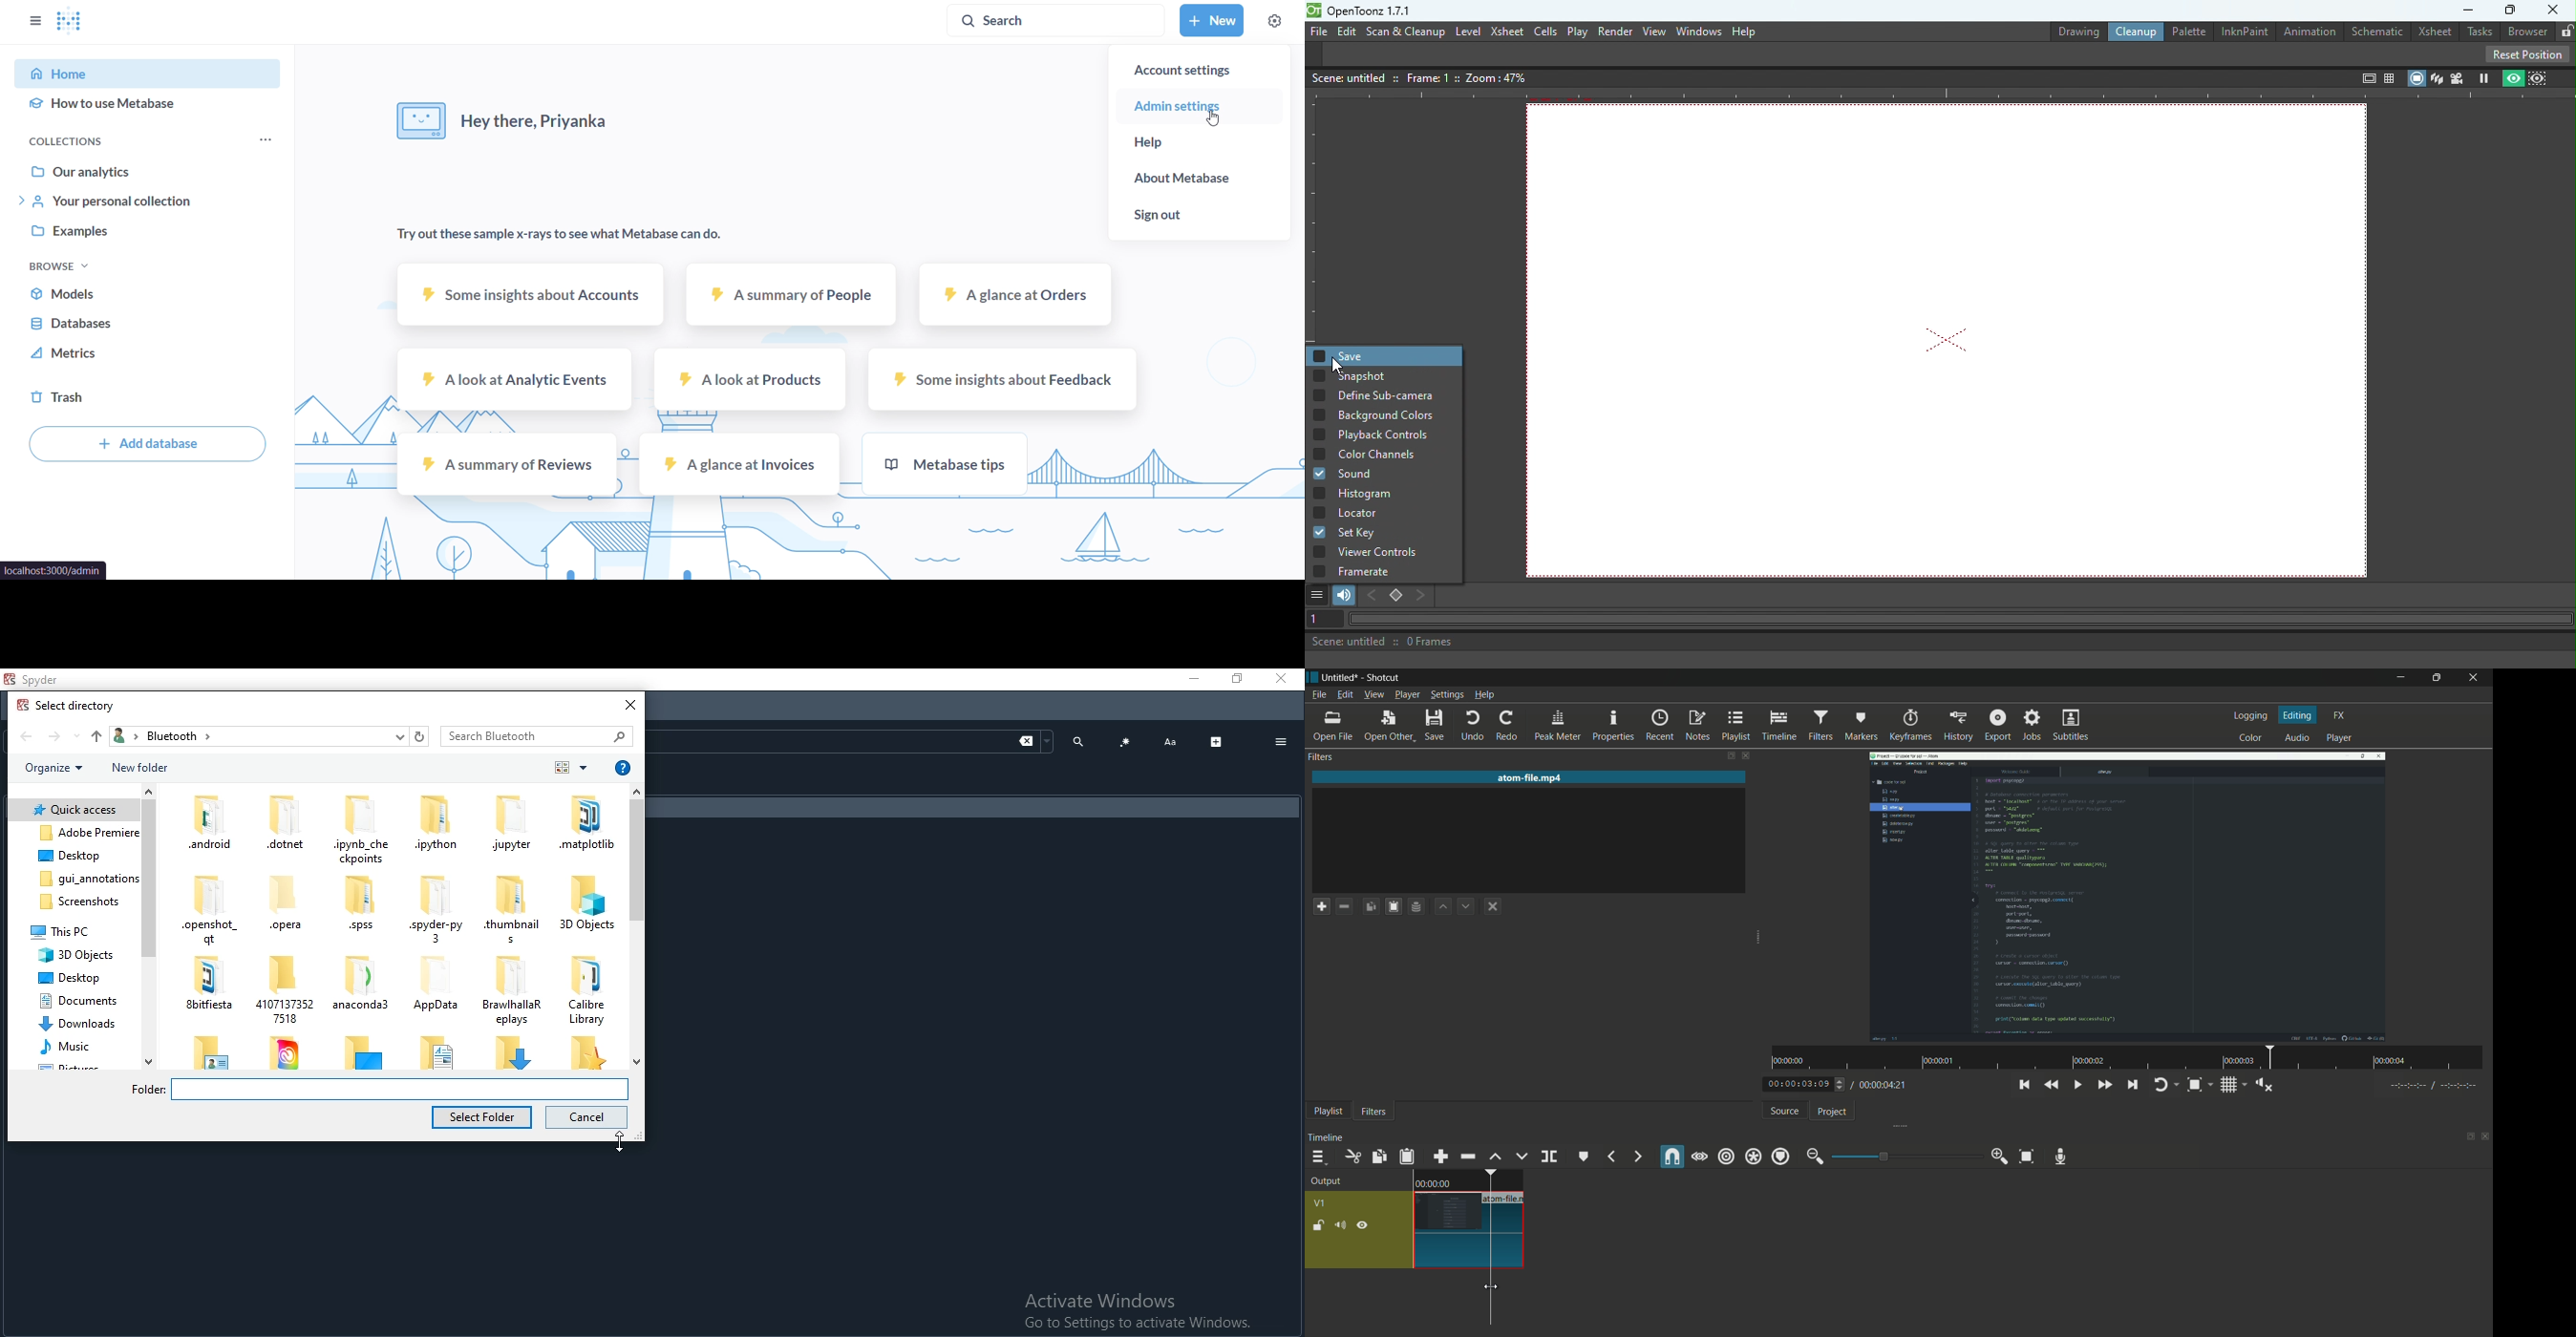 The height and width of the screenshot is (1344, 2576). Describe the element at coordinates (2525, 32) in the screenshot. I see `Browser` at that location.